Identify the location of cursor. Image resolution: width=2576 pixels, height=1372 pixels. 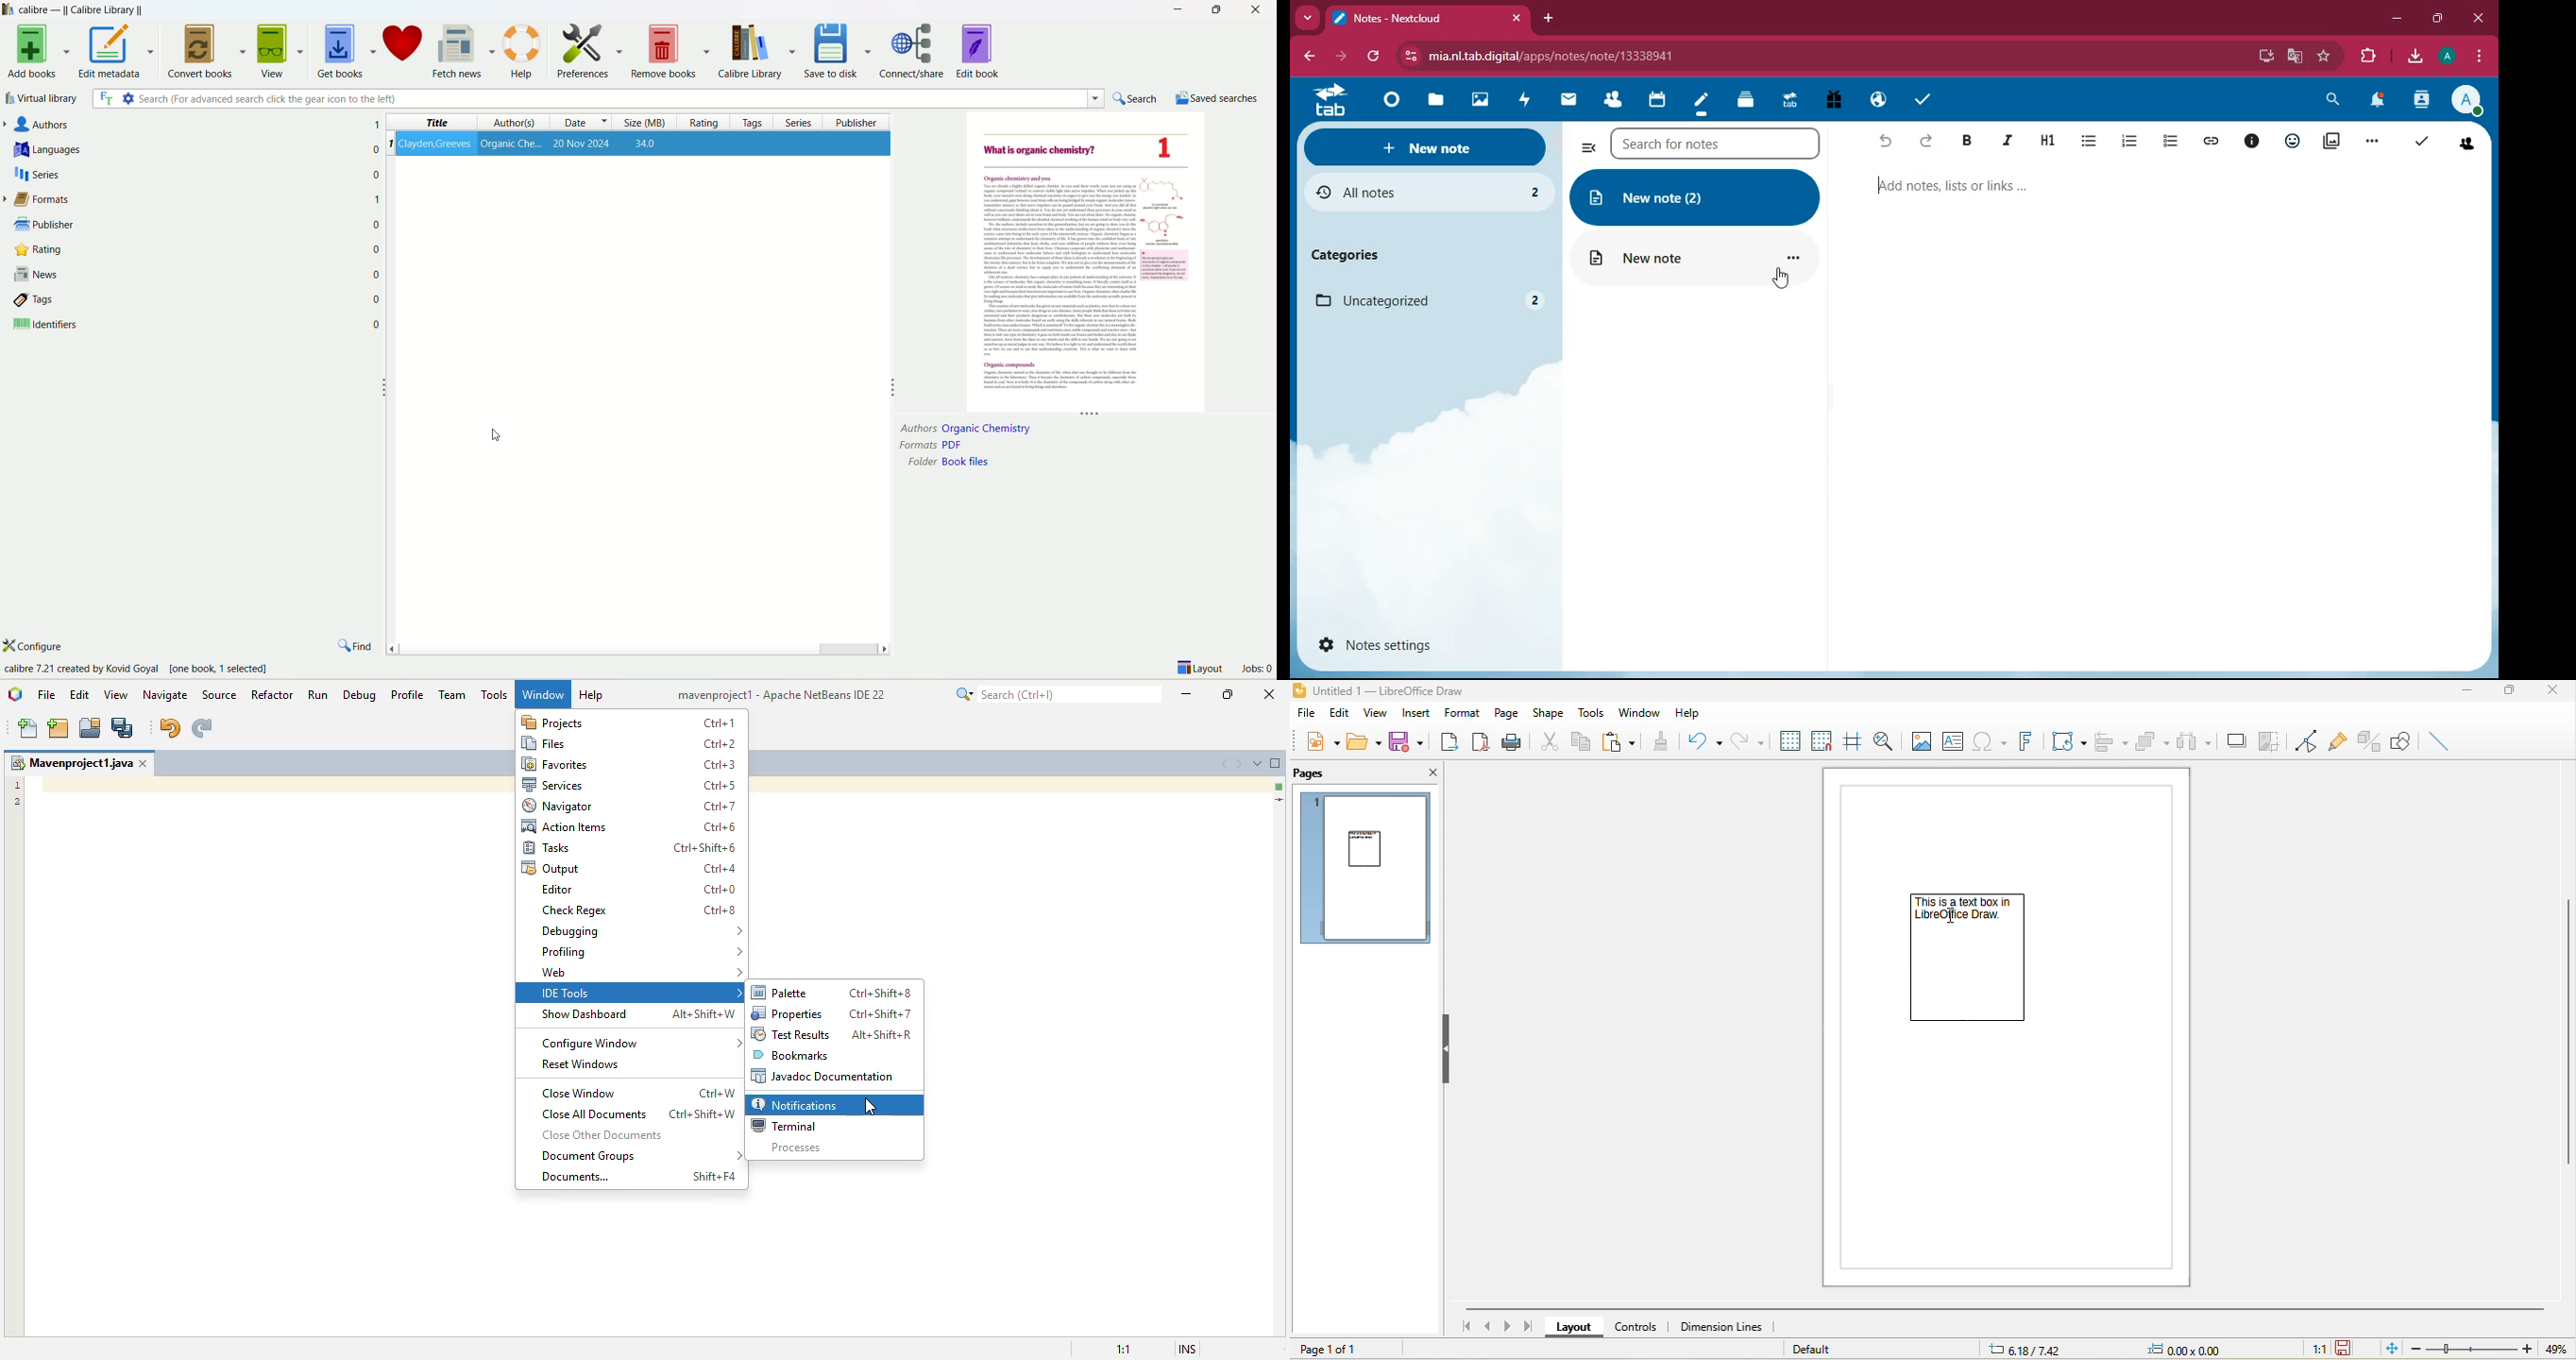
(1784, 278).